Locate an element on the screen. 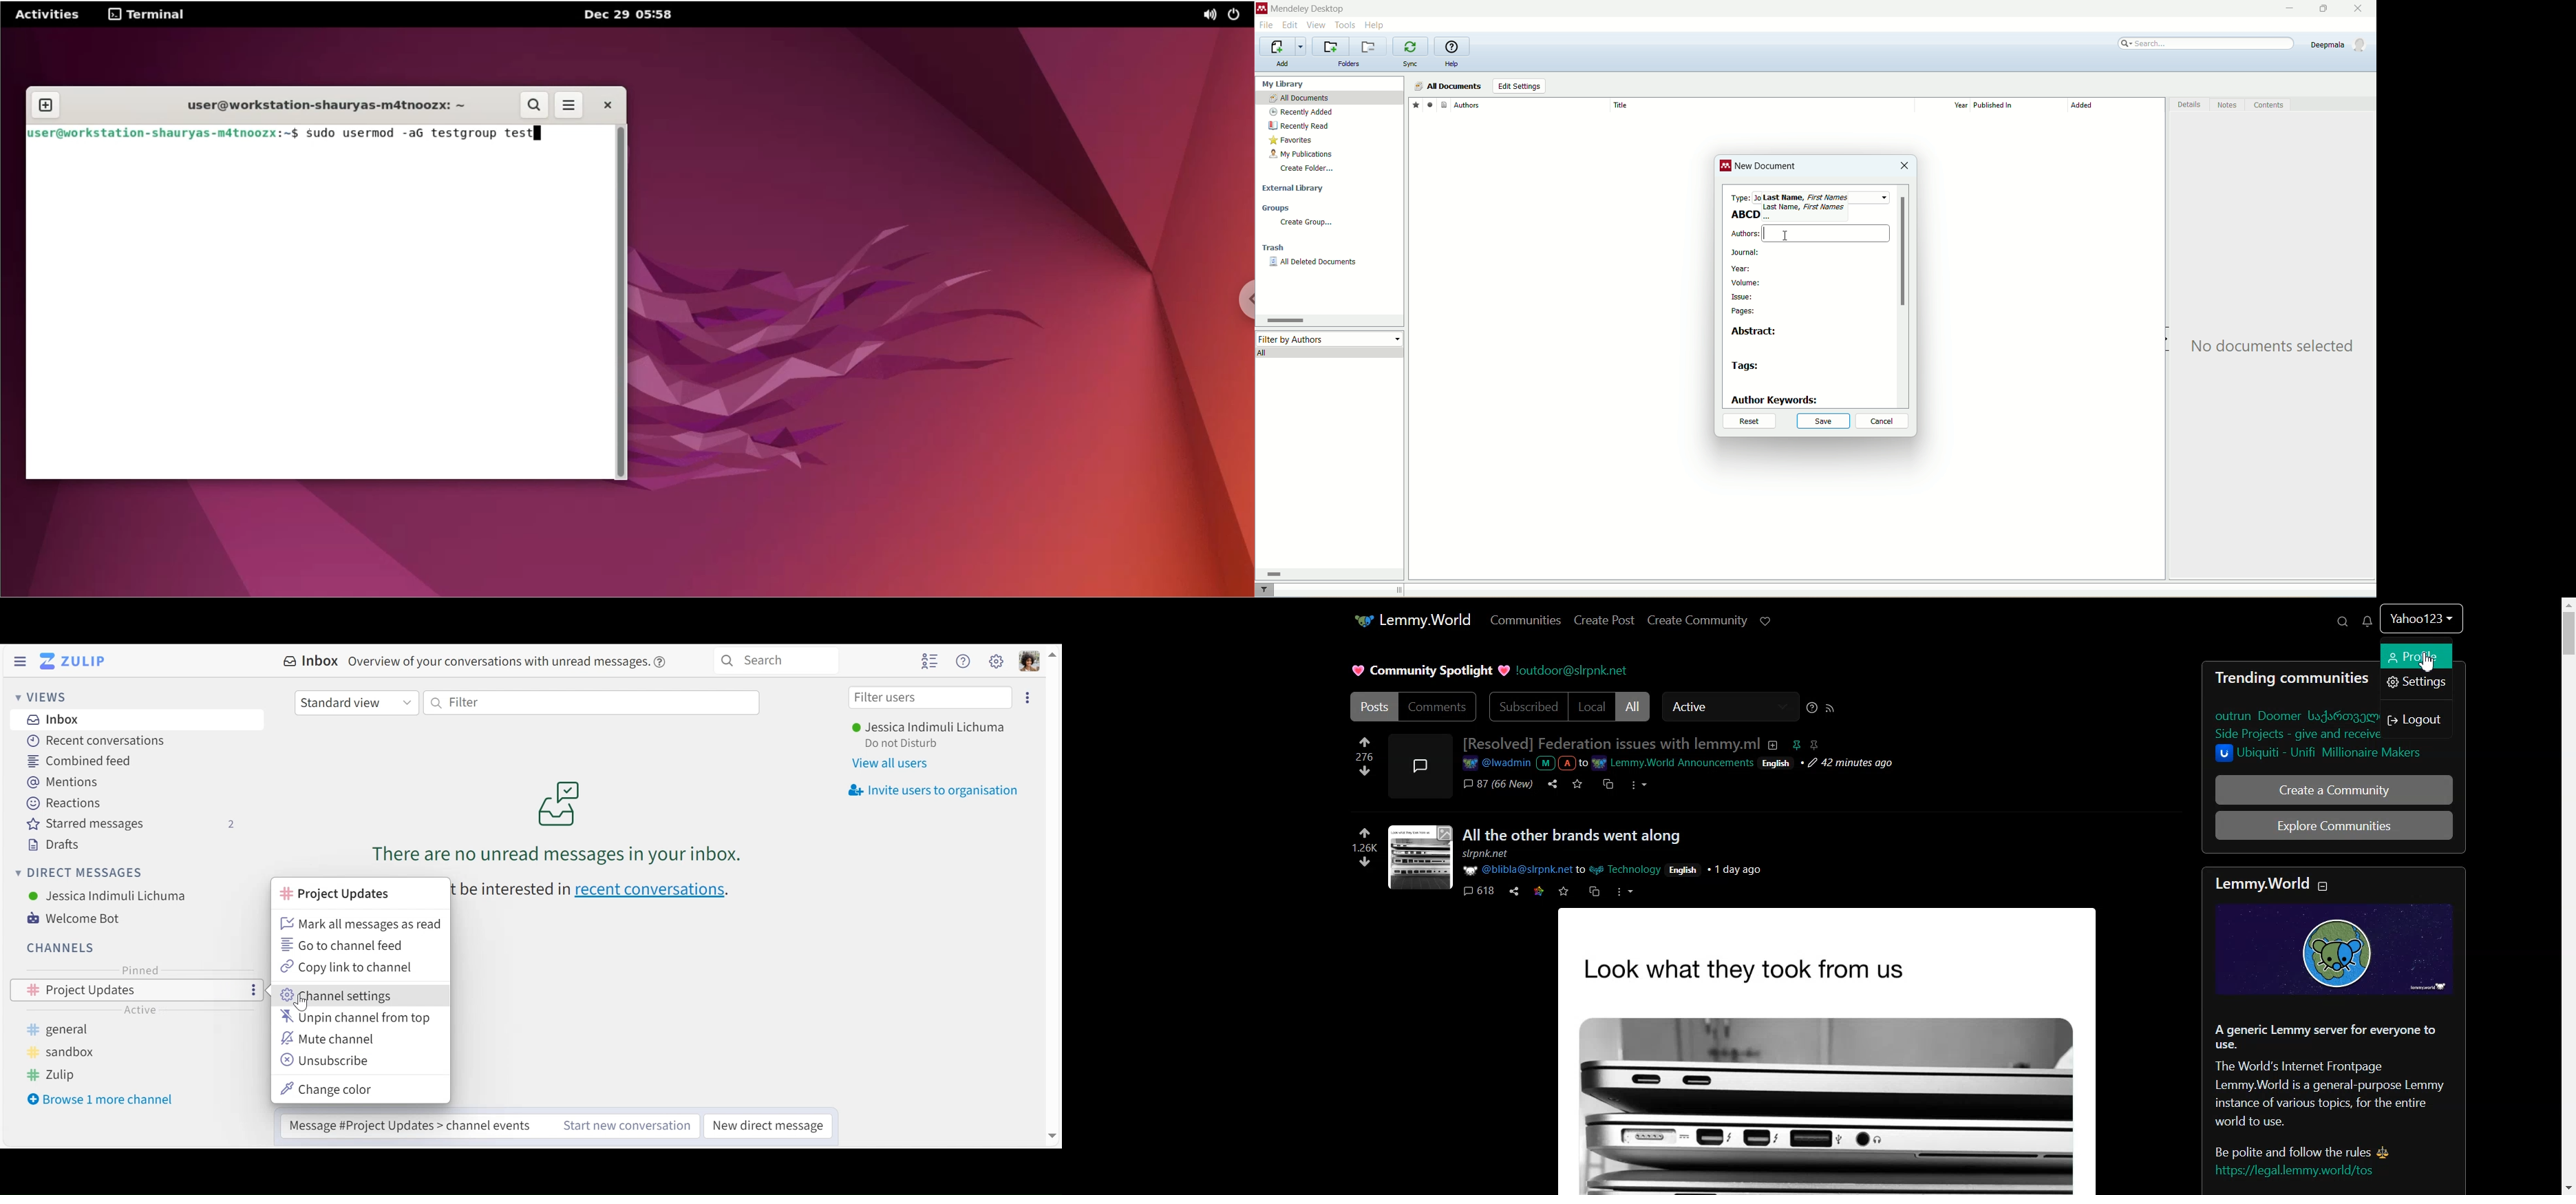 The width and height of the screenshot is (2576, 1204). read/unread is located at coordinates (1428, 104).